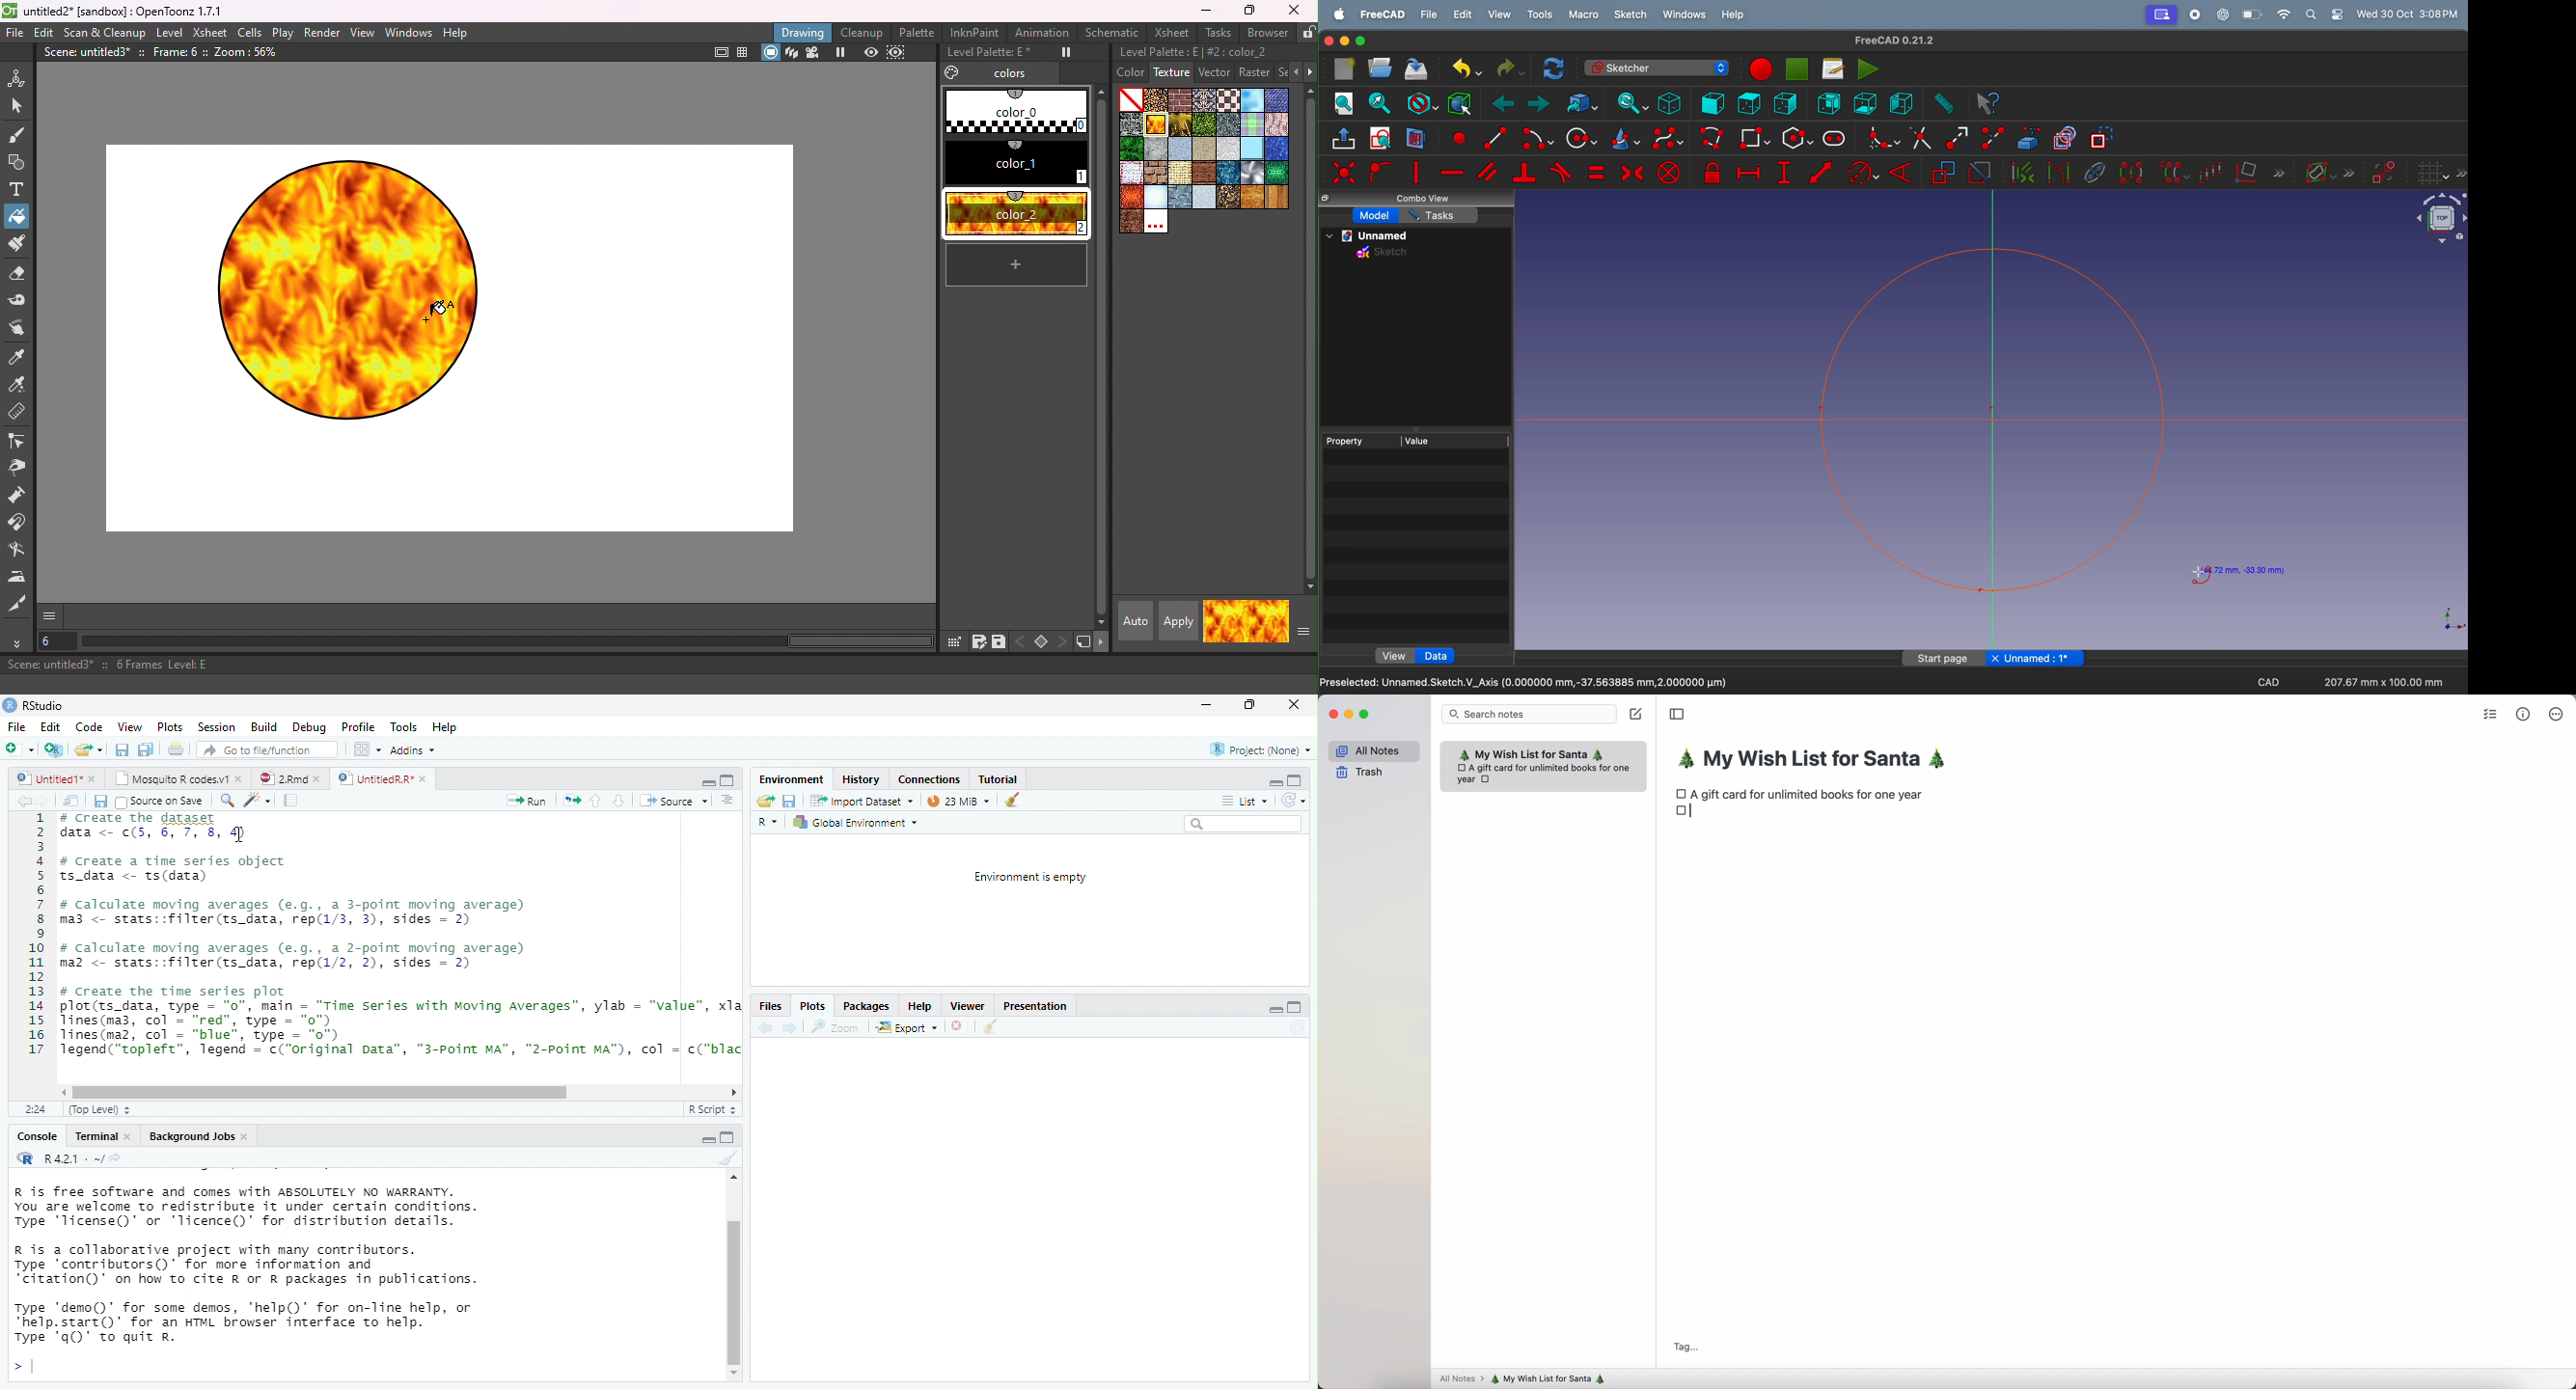 The image size is (2576, 1400). What do you see at coordinates (36, 1137) in the screenshot?
I see `Console` at bounding box center [36, 1137].